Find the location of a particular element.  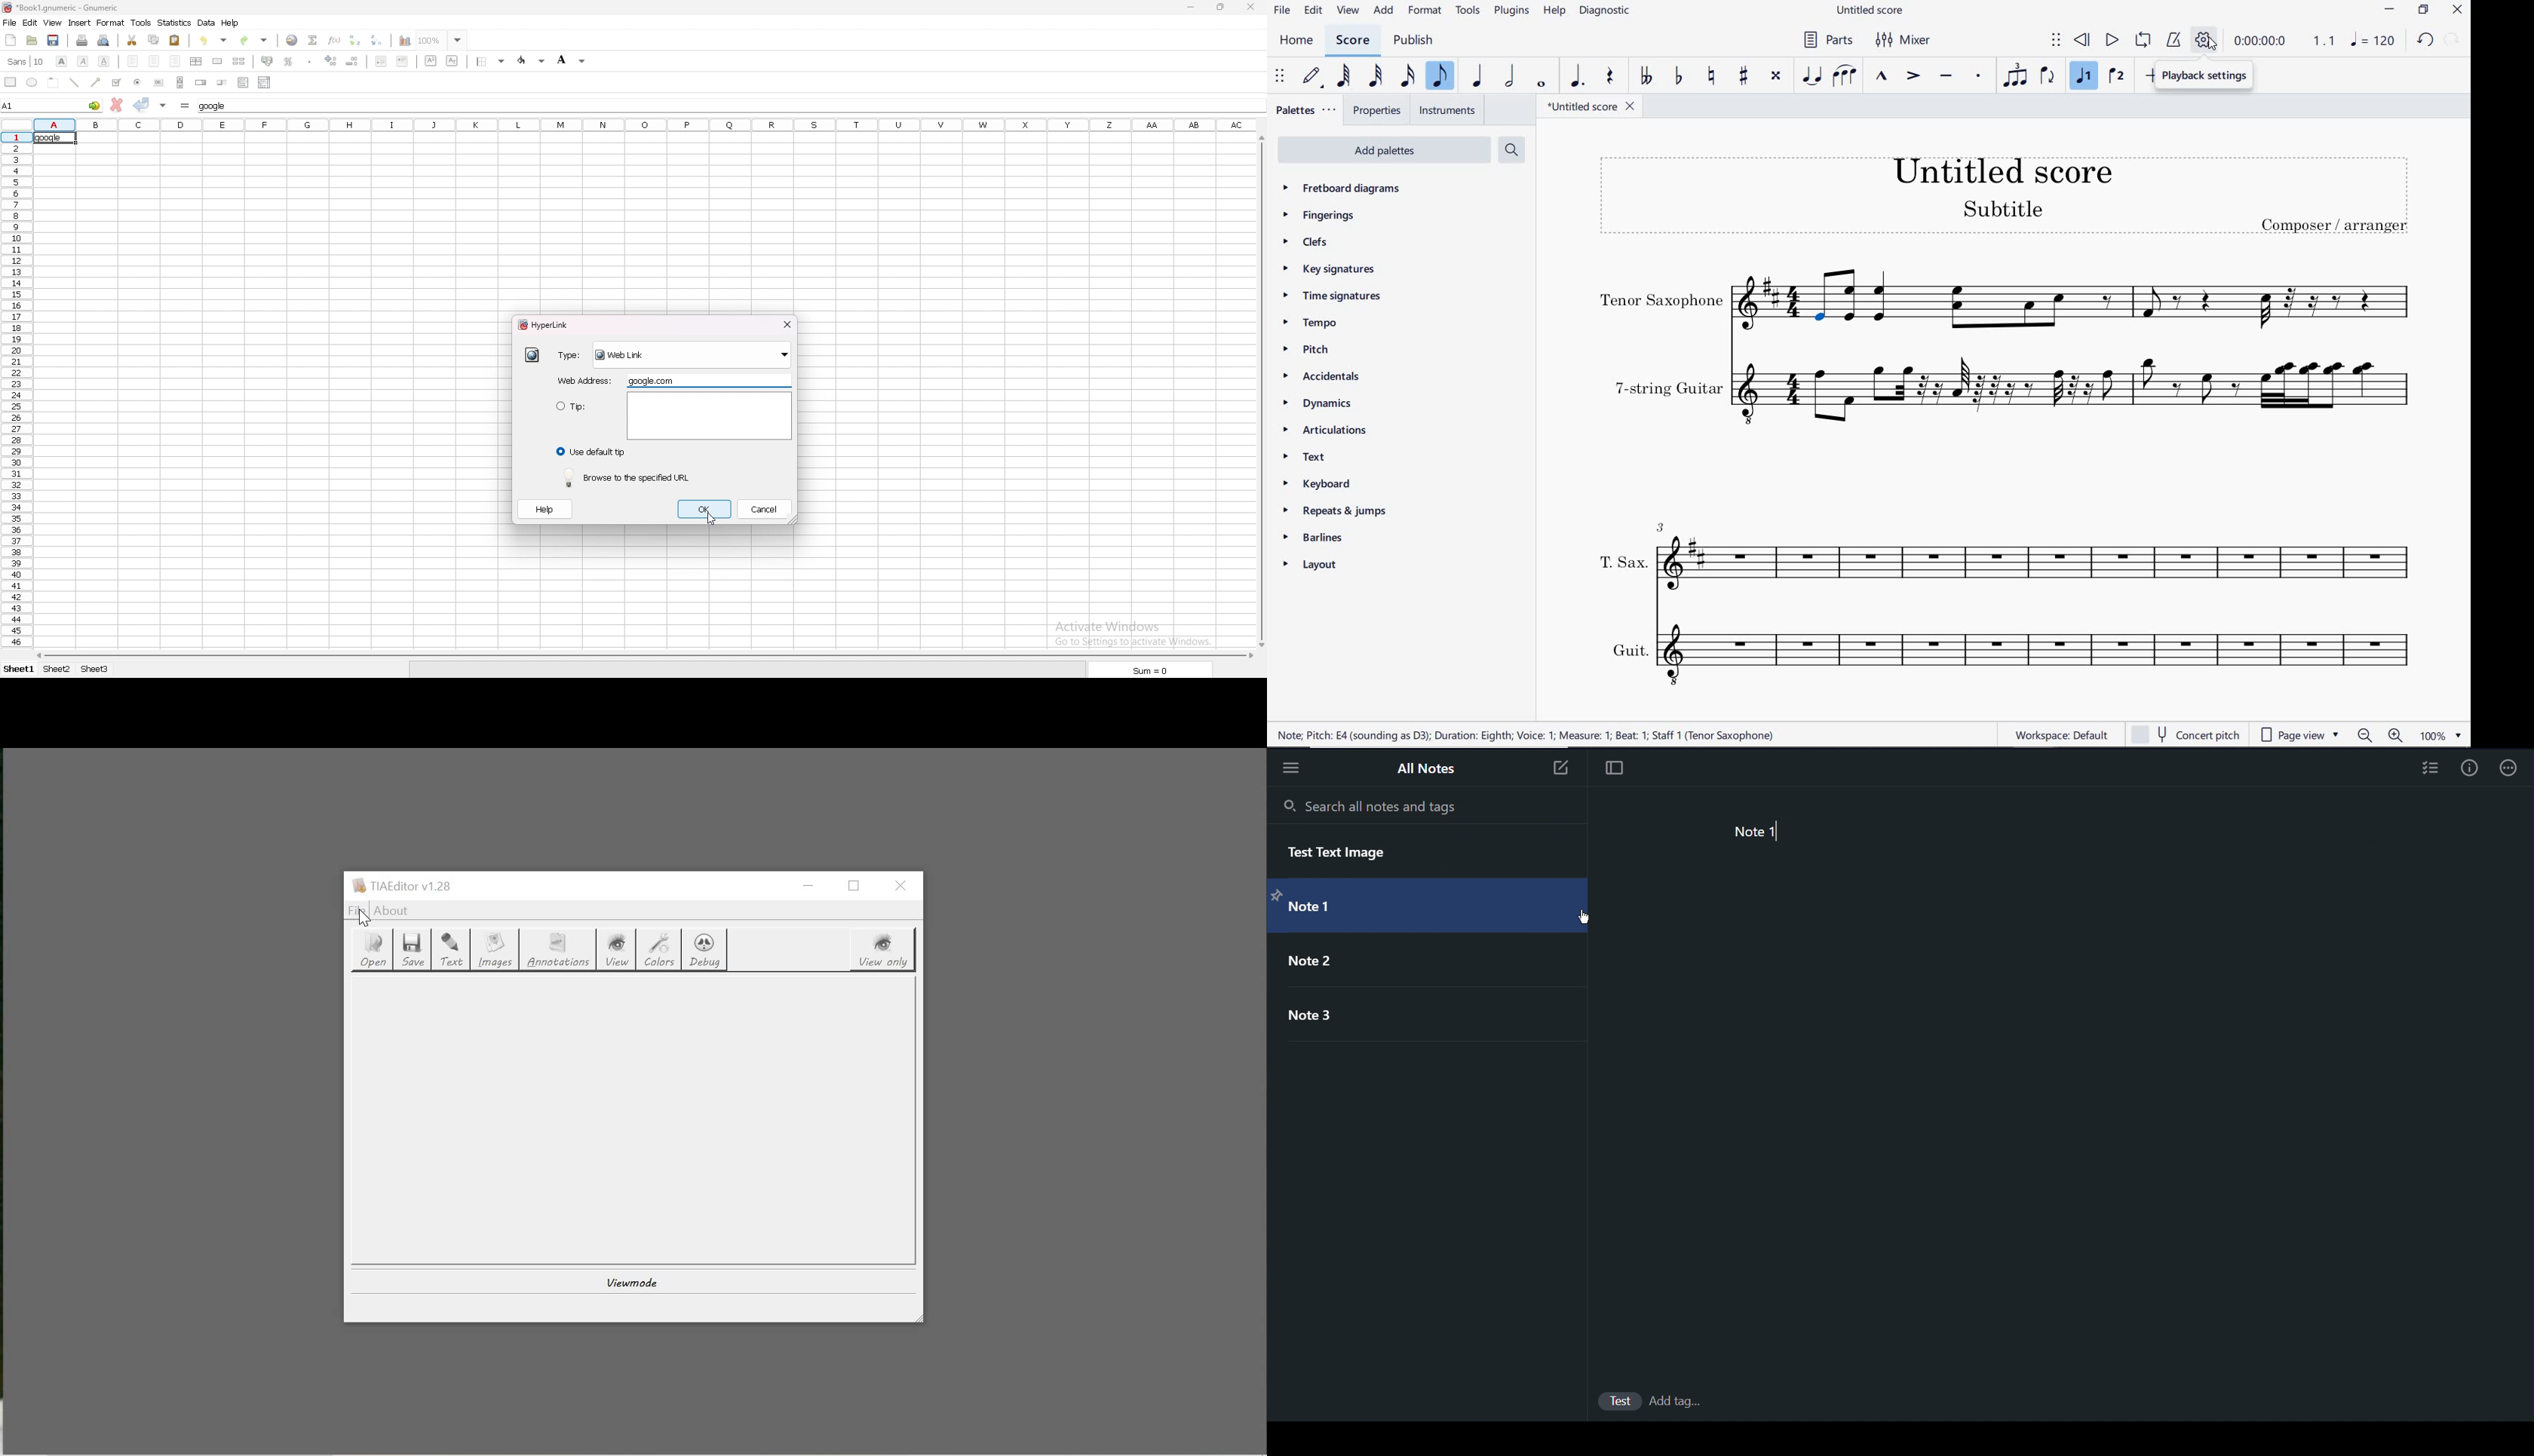

Note 3 is located at coordinates (1317, 1020).